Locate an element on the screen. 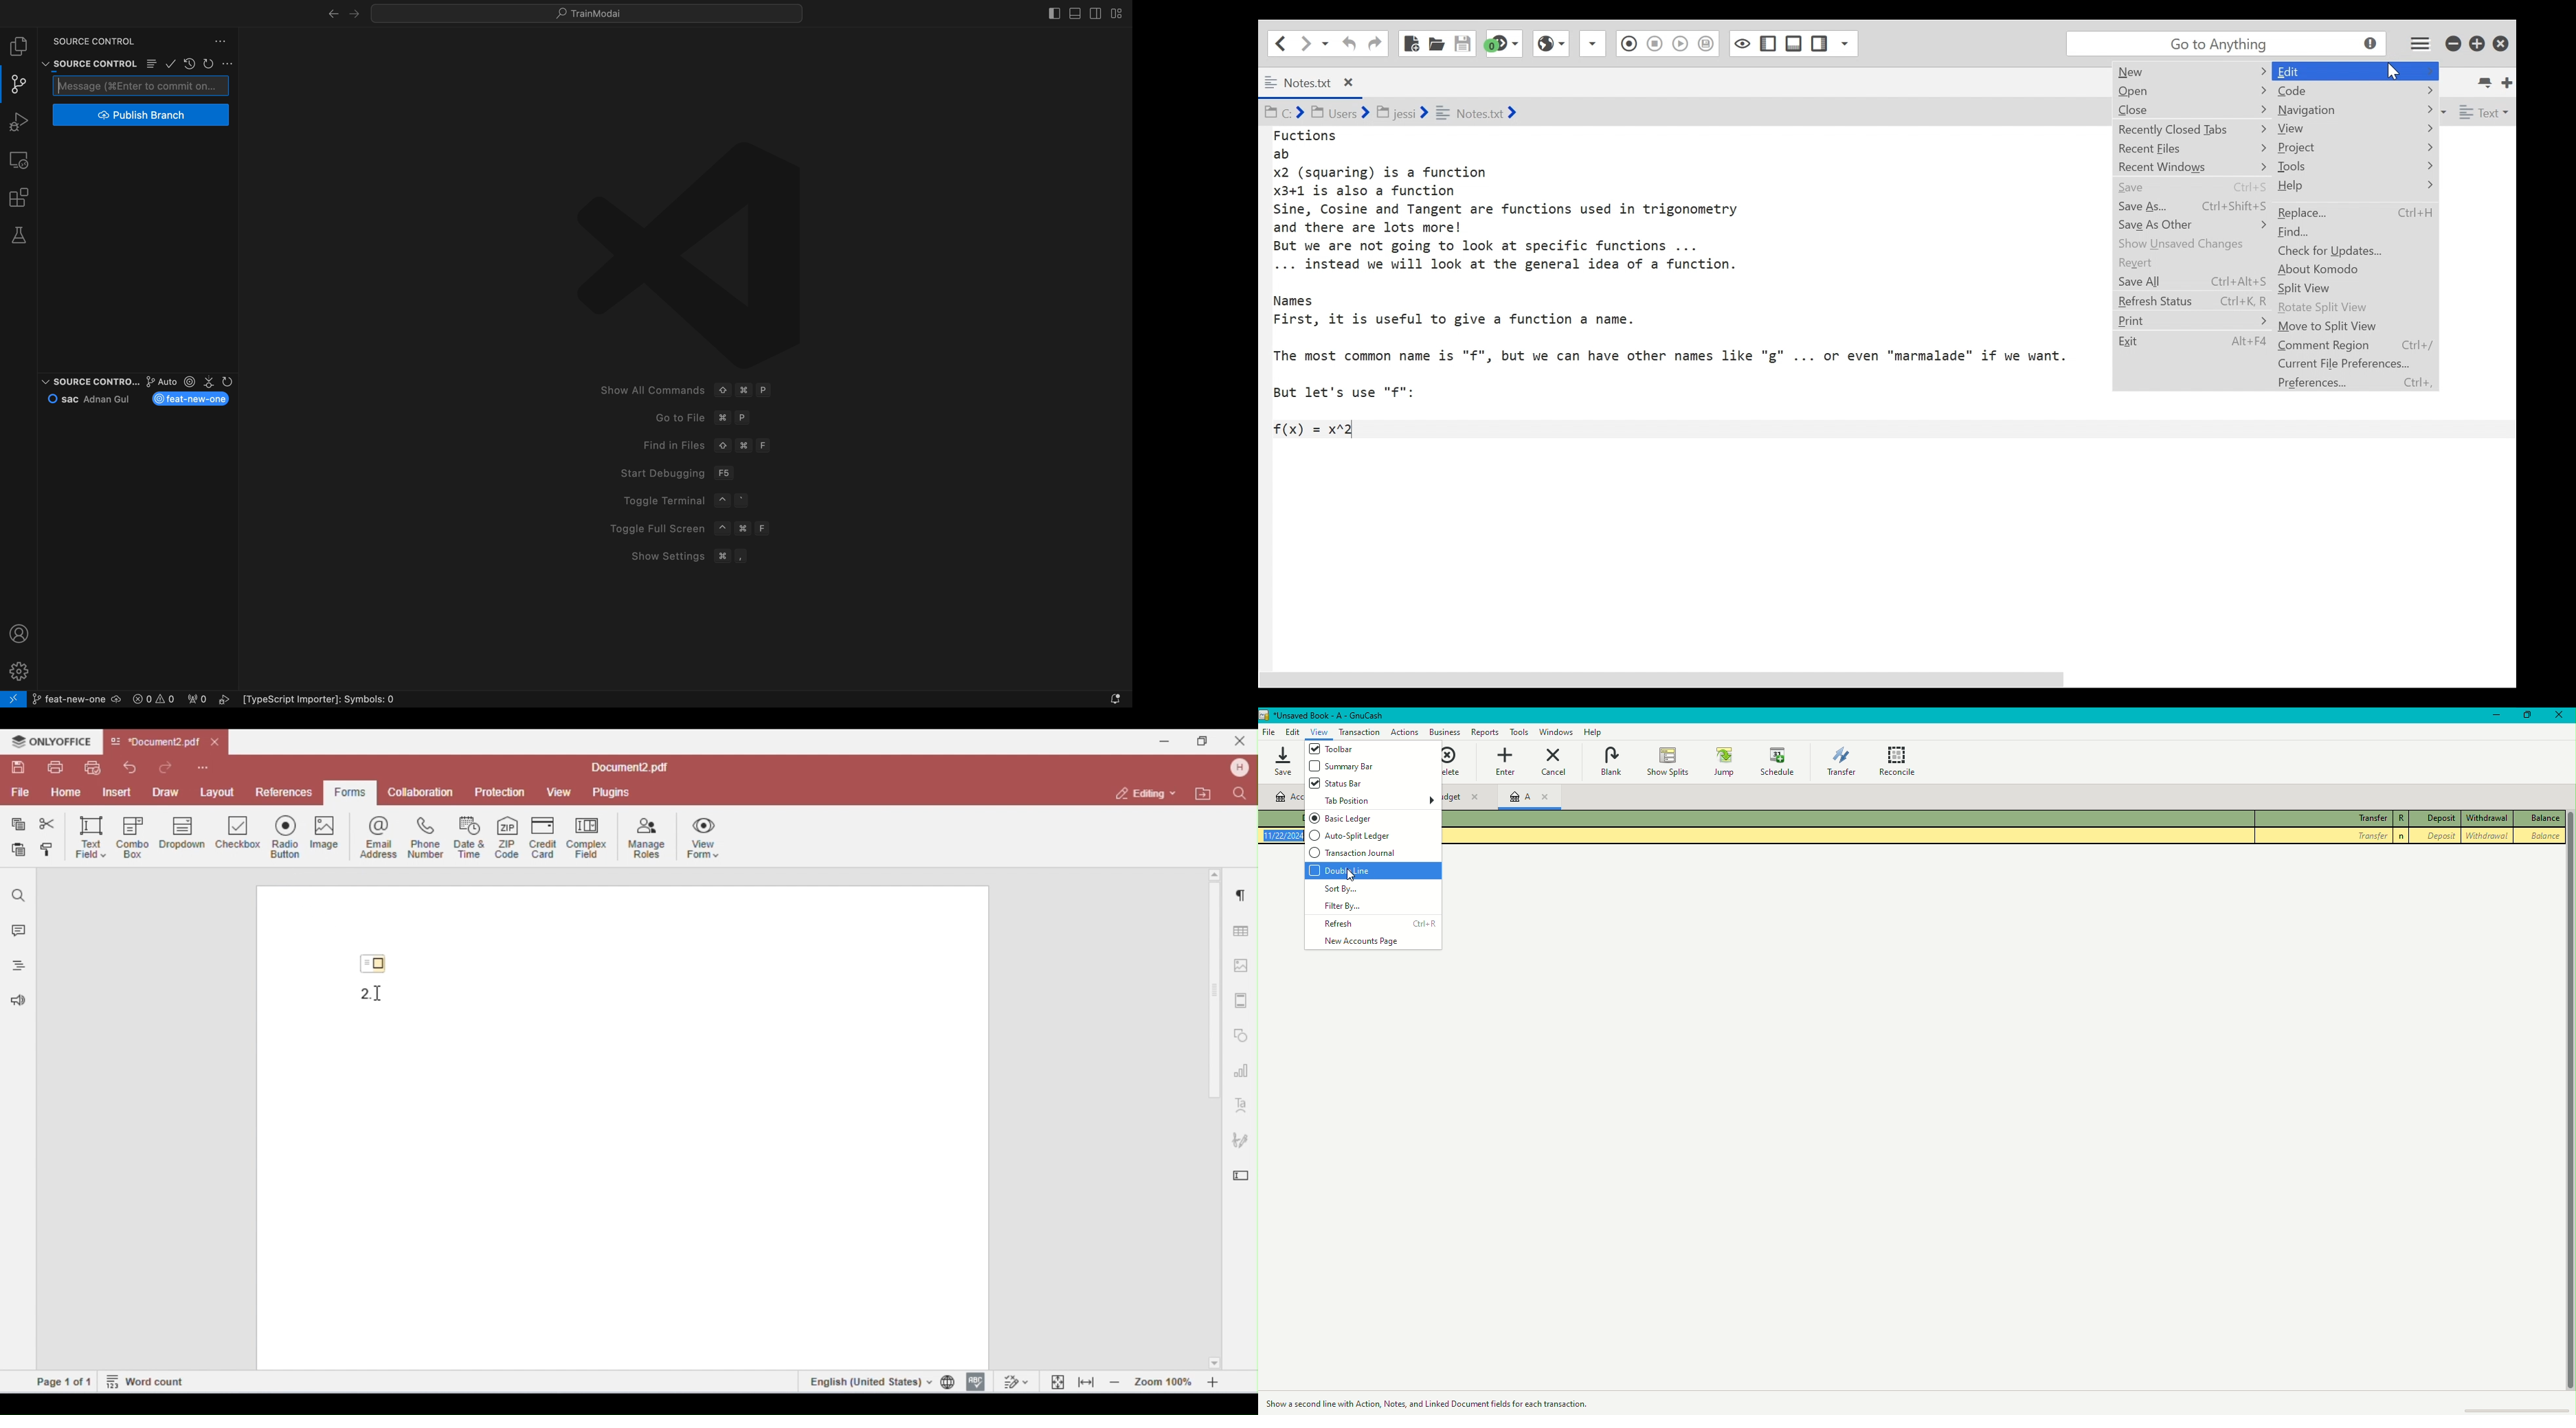 The height and width of the screenshot is (1428, 2576). save all is located at coordinates (2161, 282).